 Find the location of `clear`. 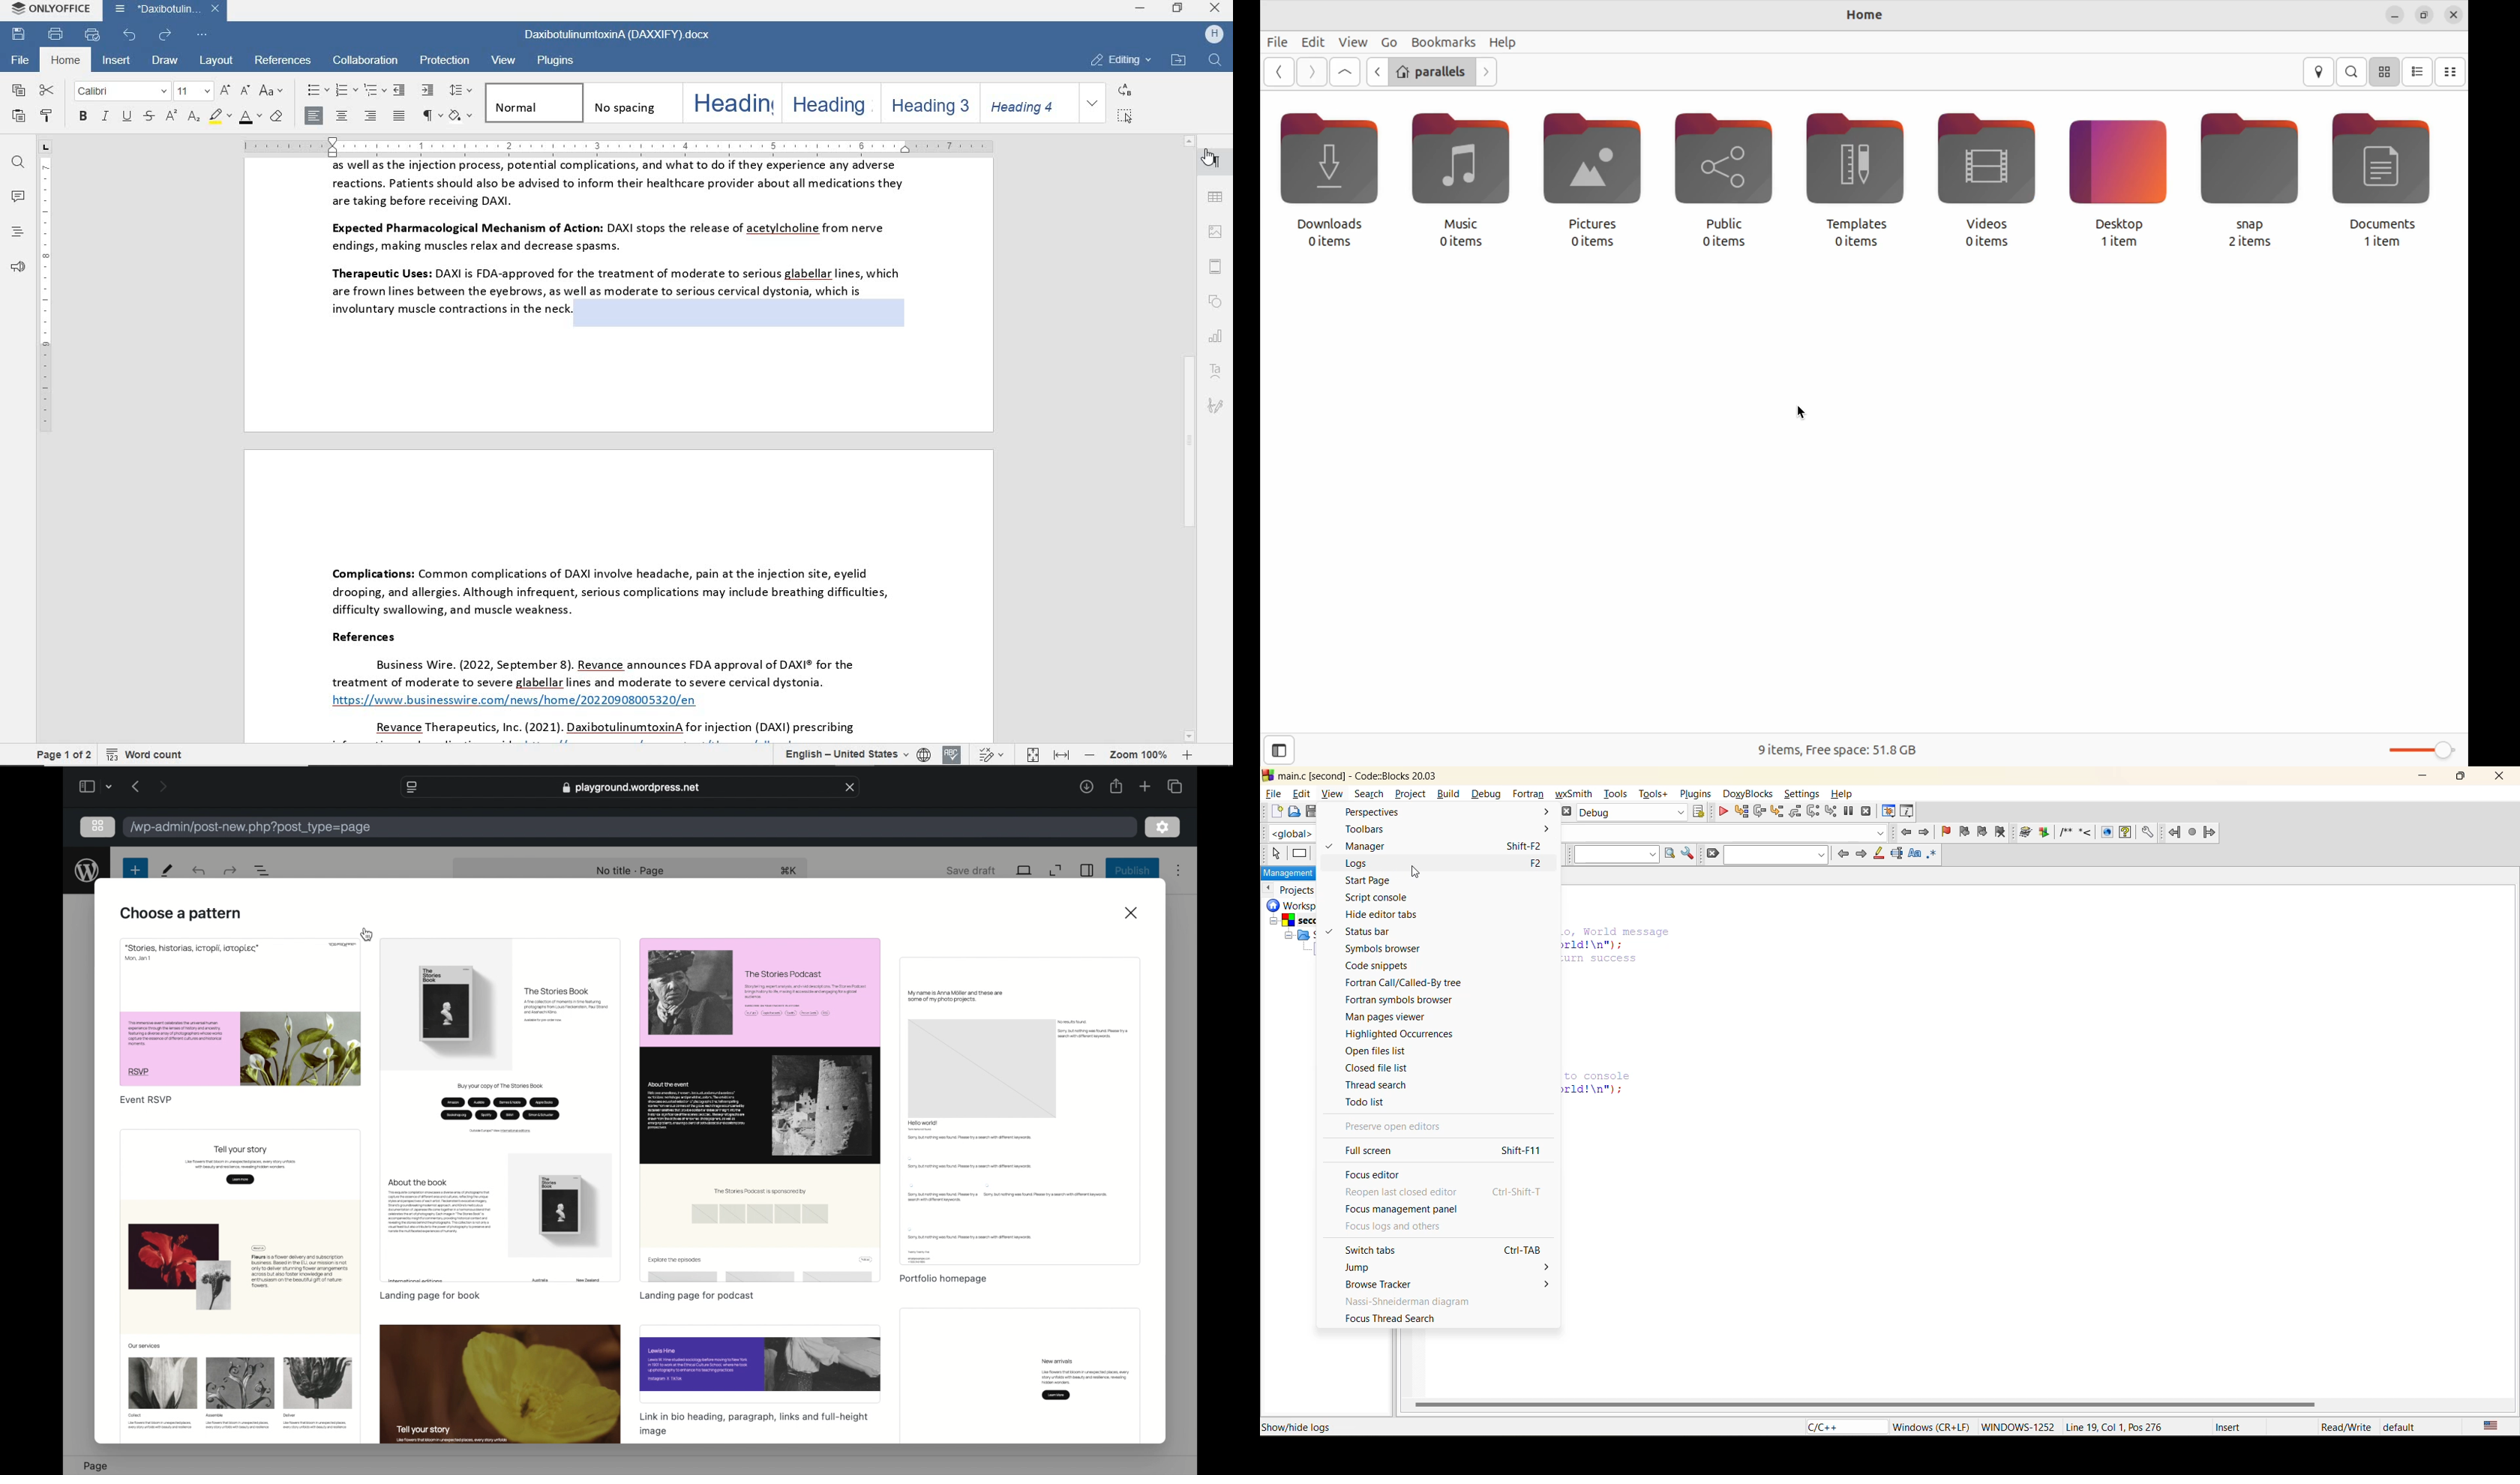

clear is located at coordinates (1710, 854).